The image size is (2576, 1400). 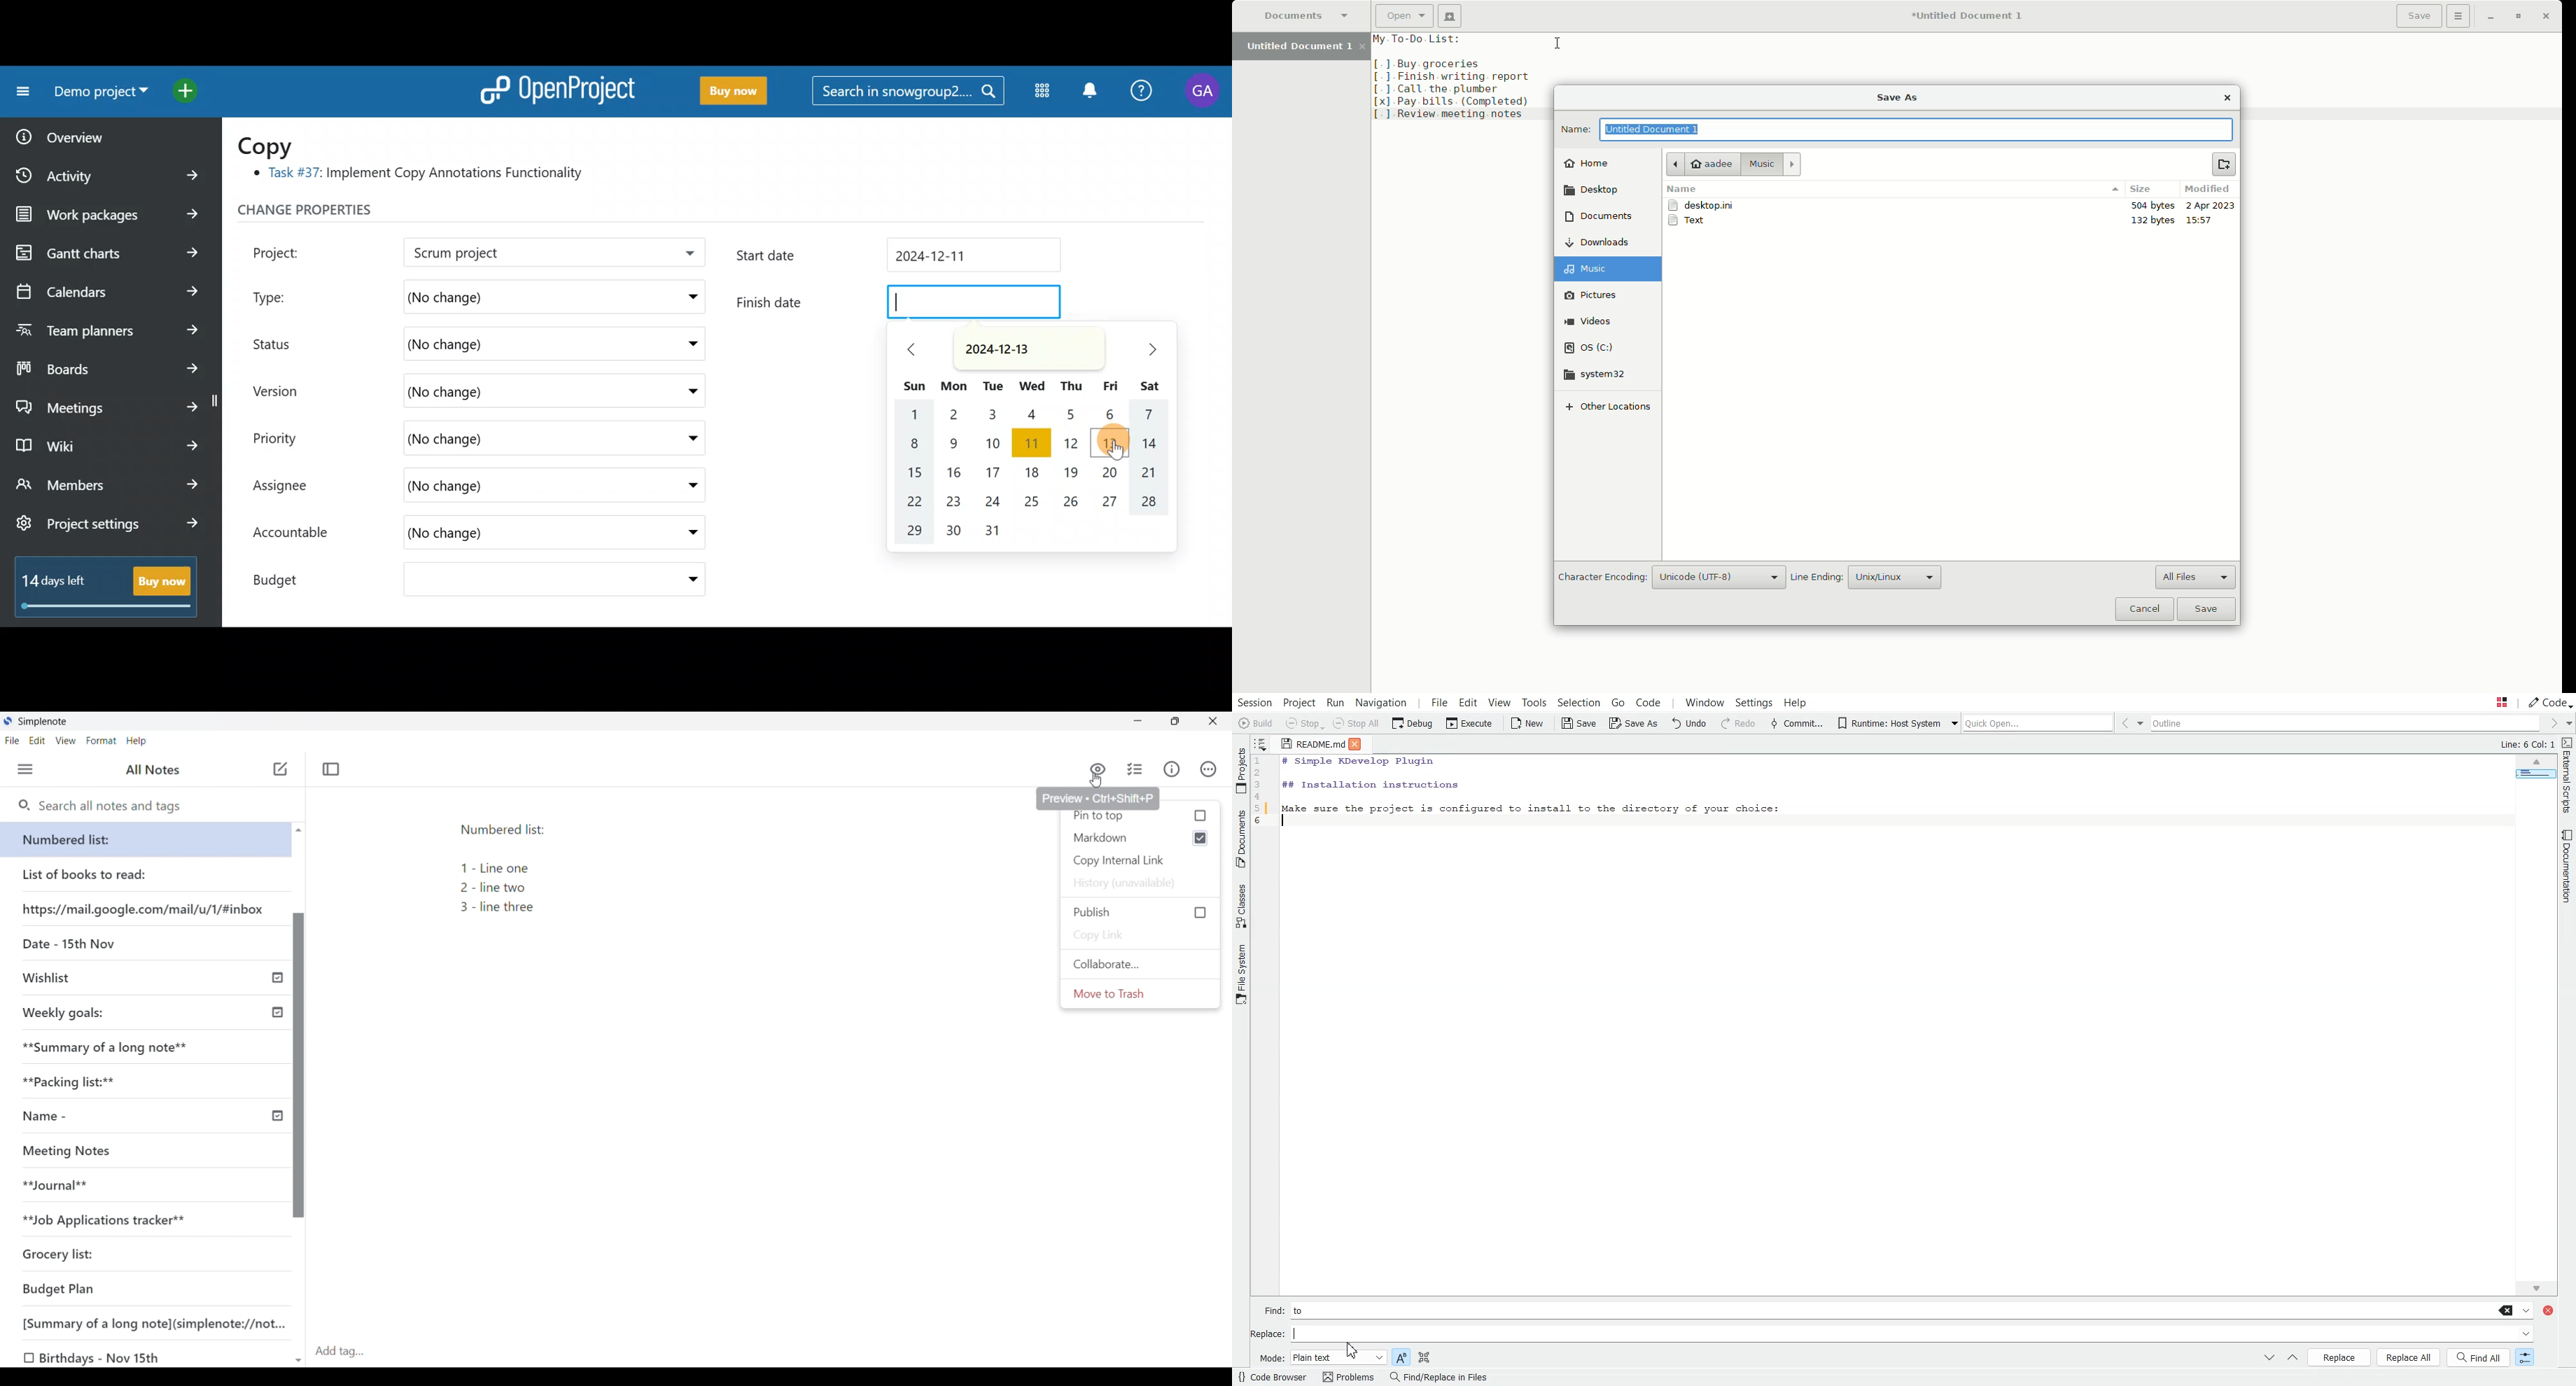 I want to click on Activity, so click(x=111, y=171).